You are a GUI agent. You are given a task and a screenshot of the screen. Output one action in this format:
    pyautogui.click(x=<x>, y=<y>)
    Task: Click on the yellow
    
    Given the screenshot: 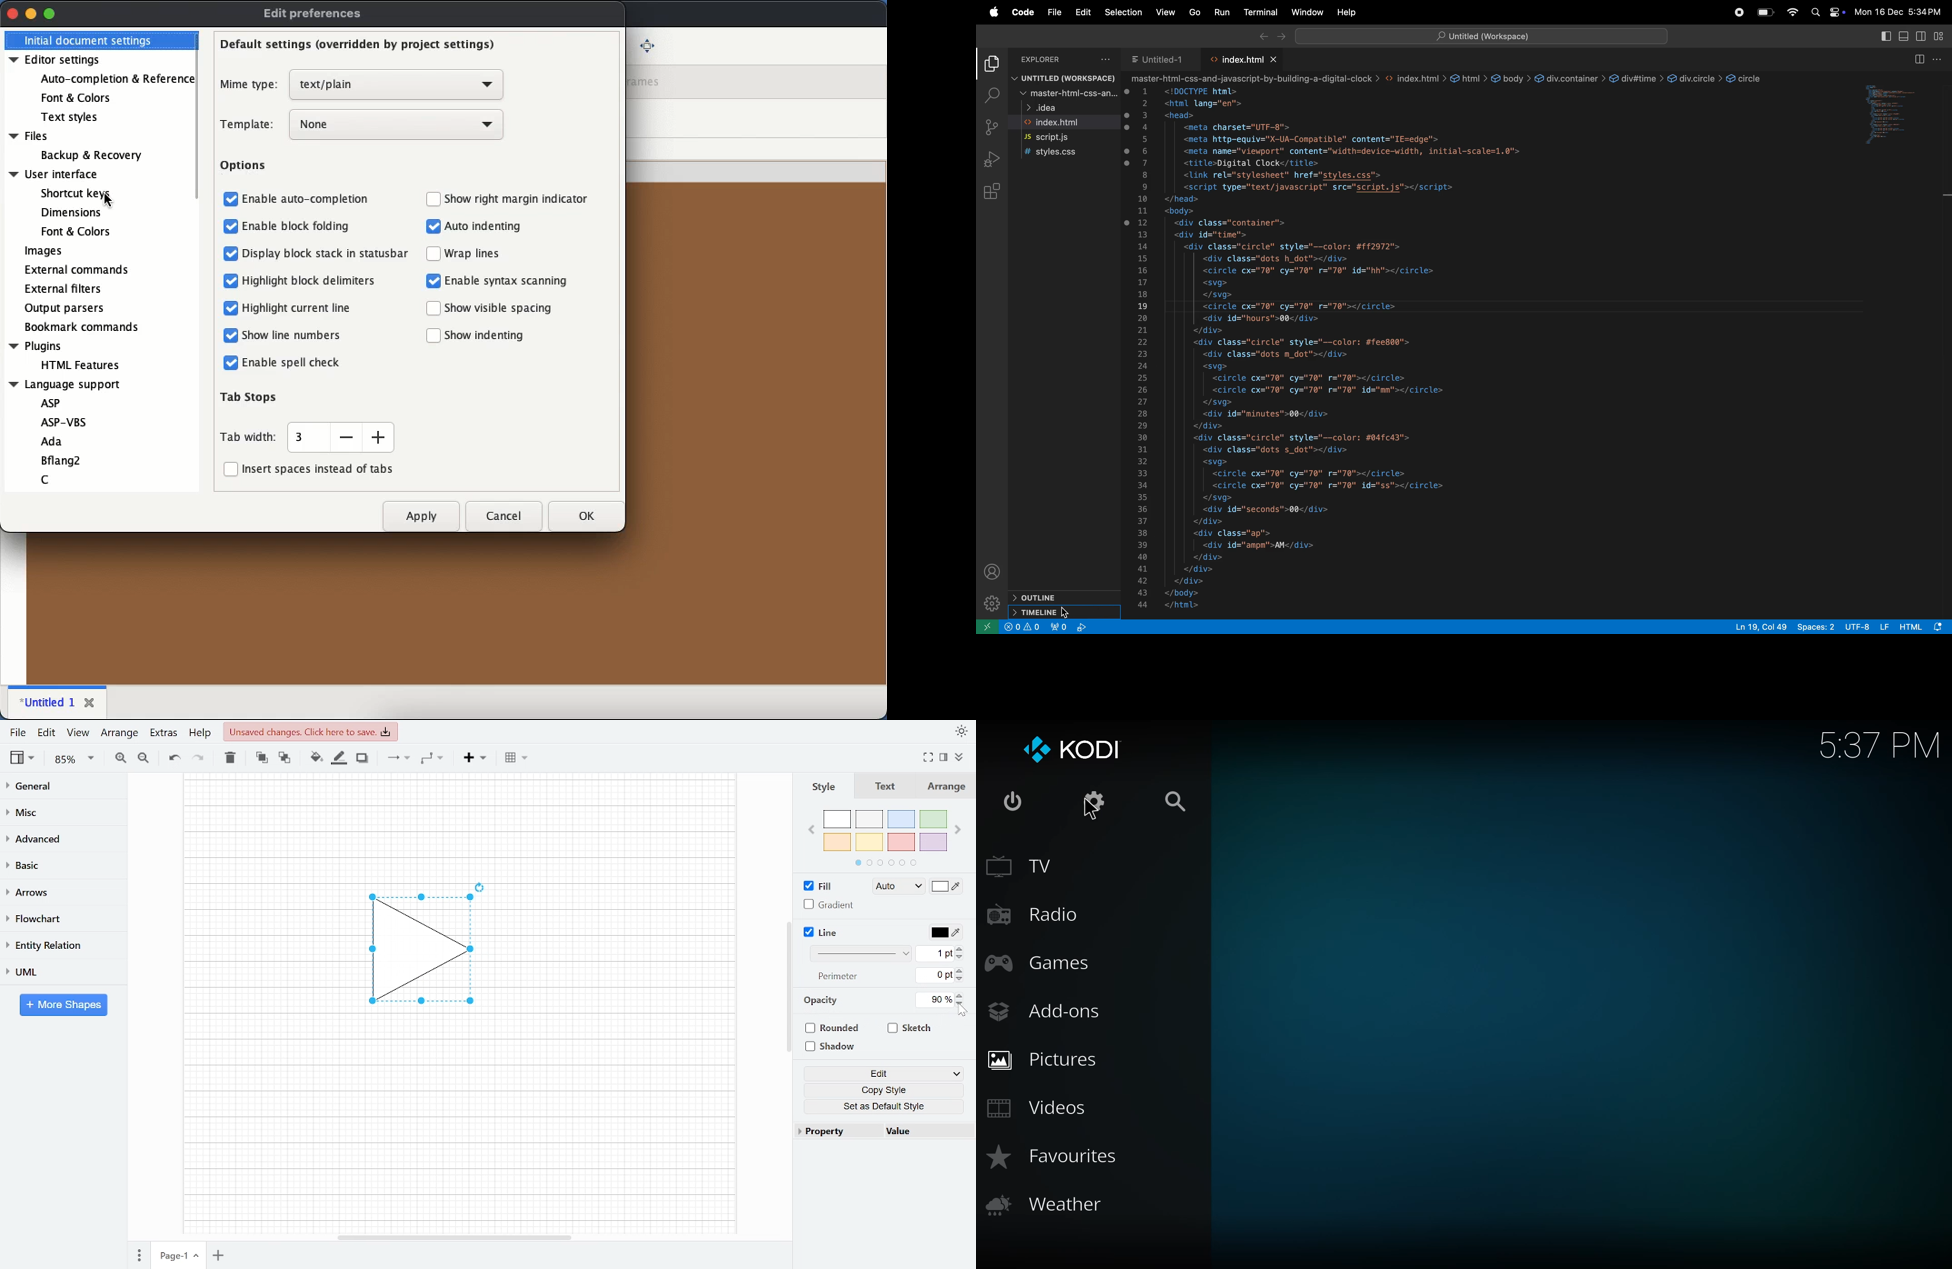 What is the action you would take?
    pyautogui.click(x=870, y=841)
    